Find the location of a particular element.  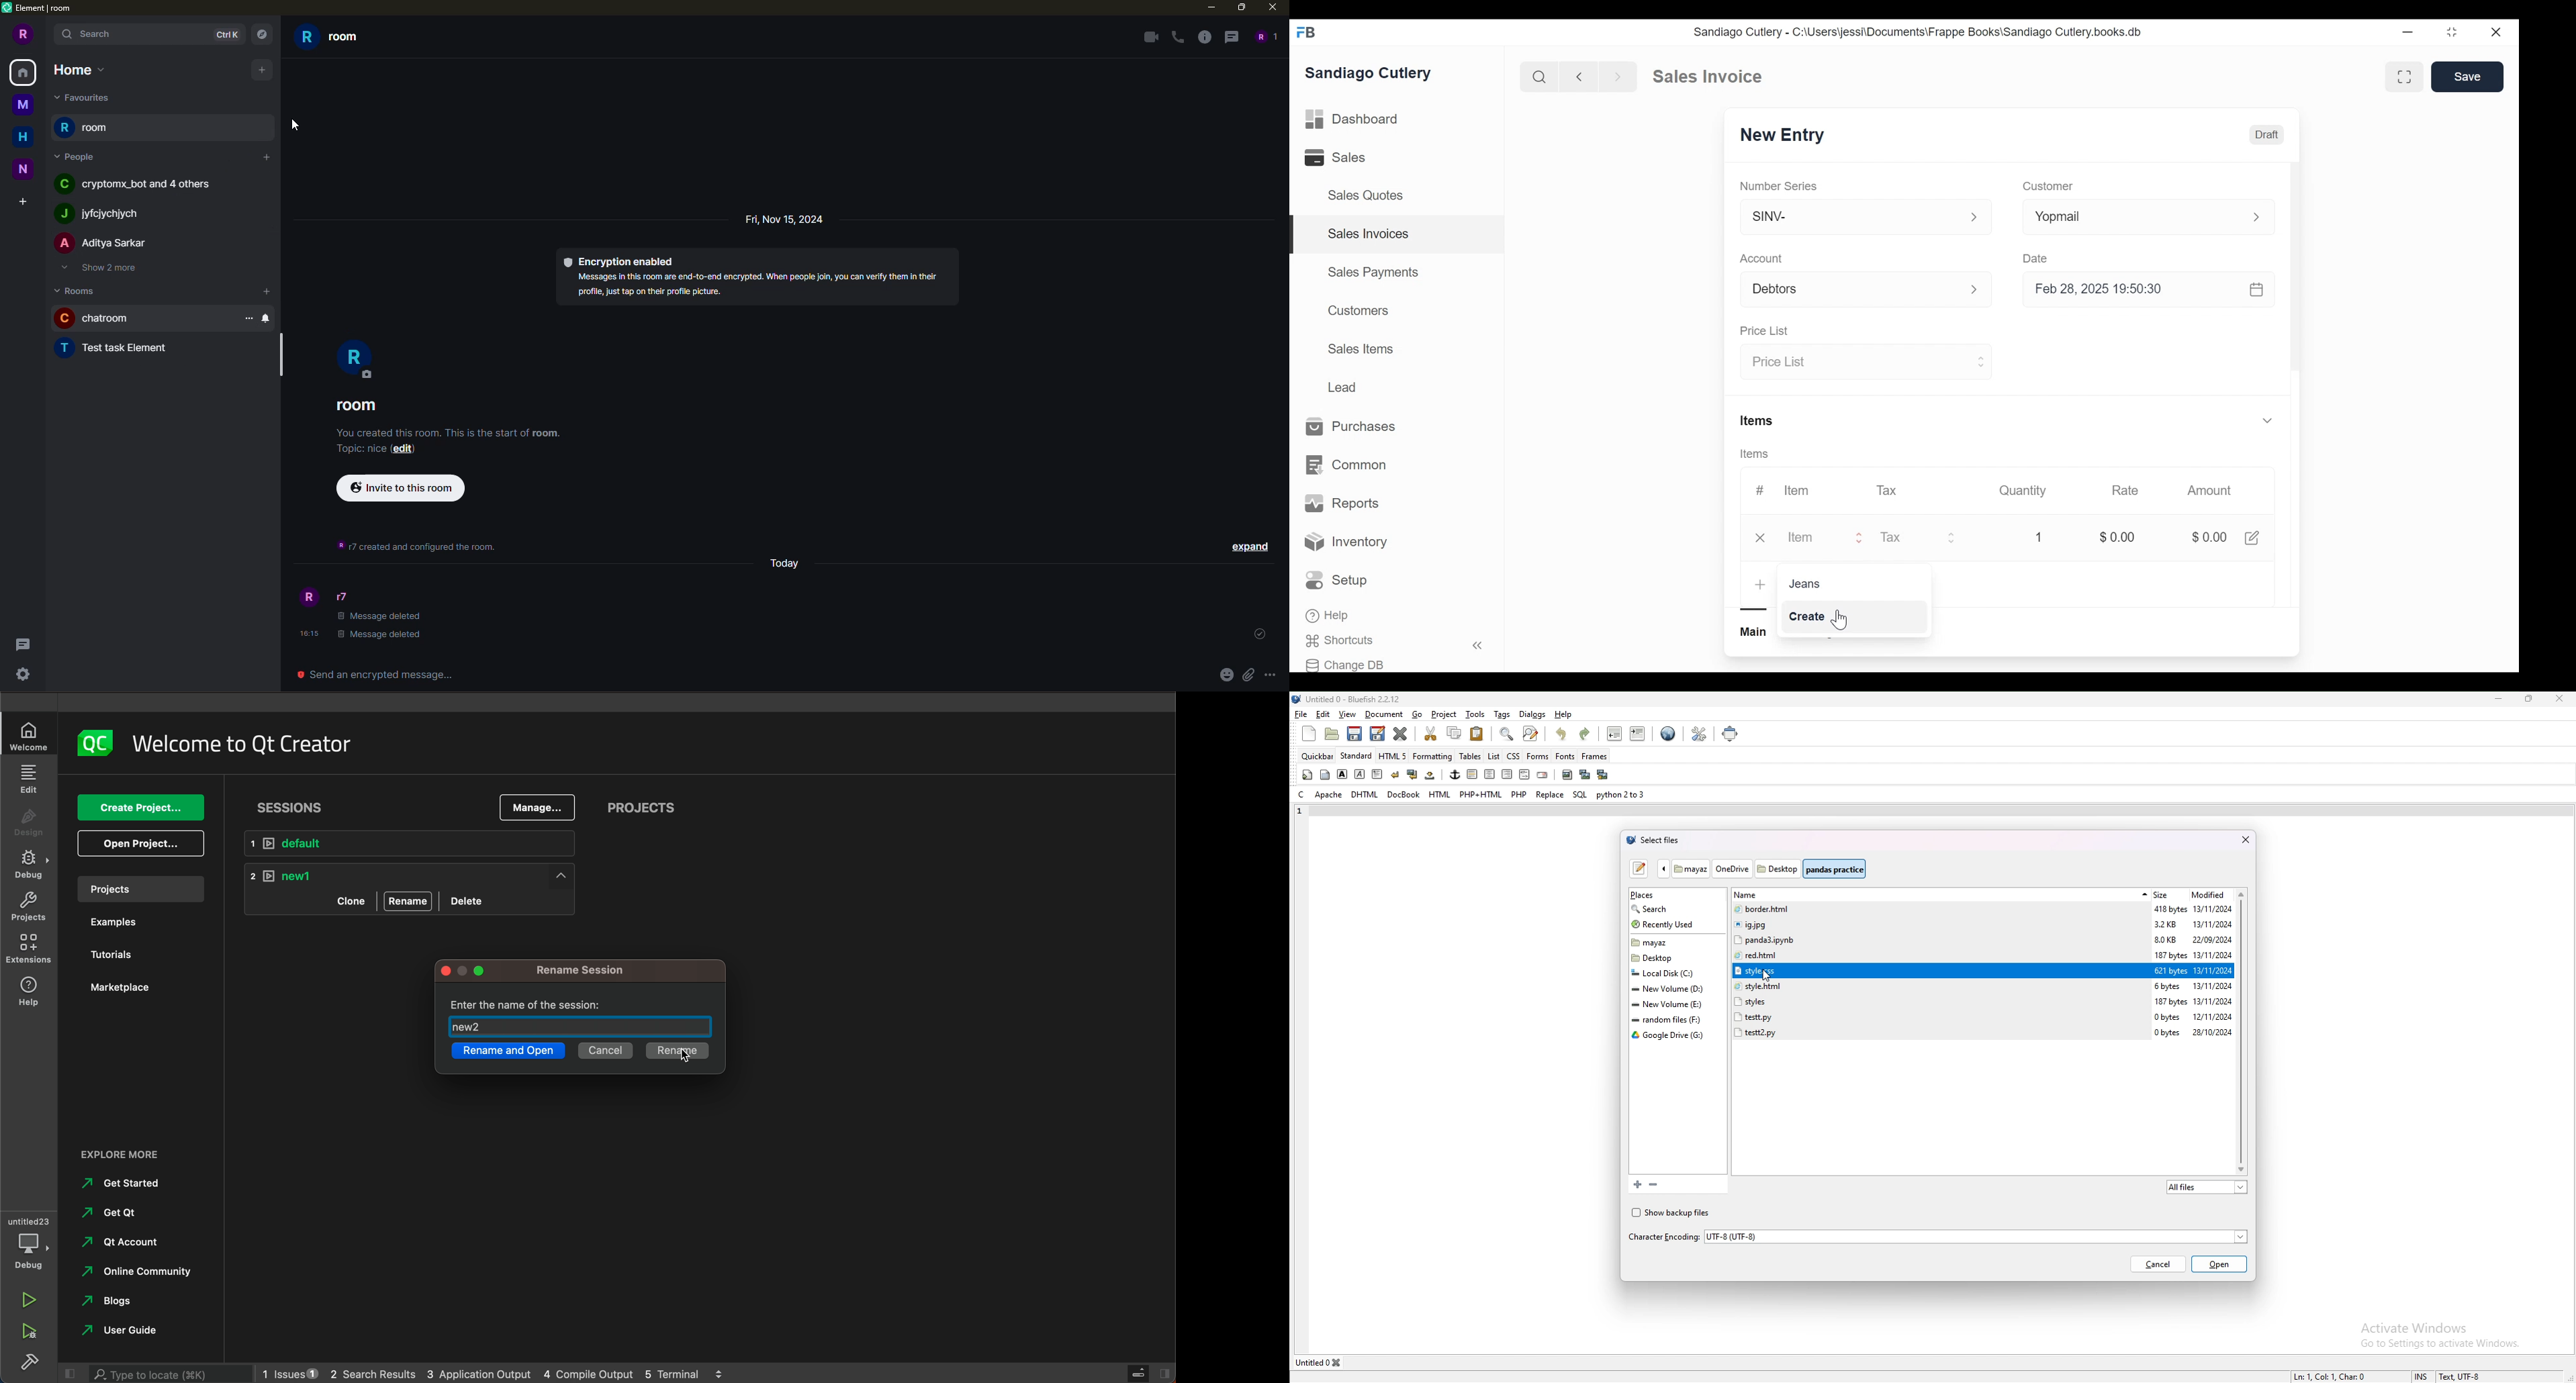

Sales Payments is located at coordinates (1372, 272).